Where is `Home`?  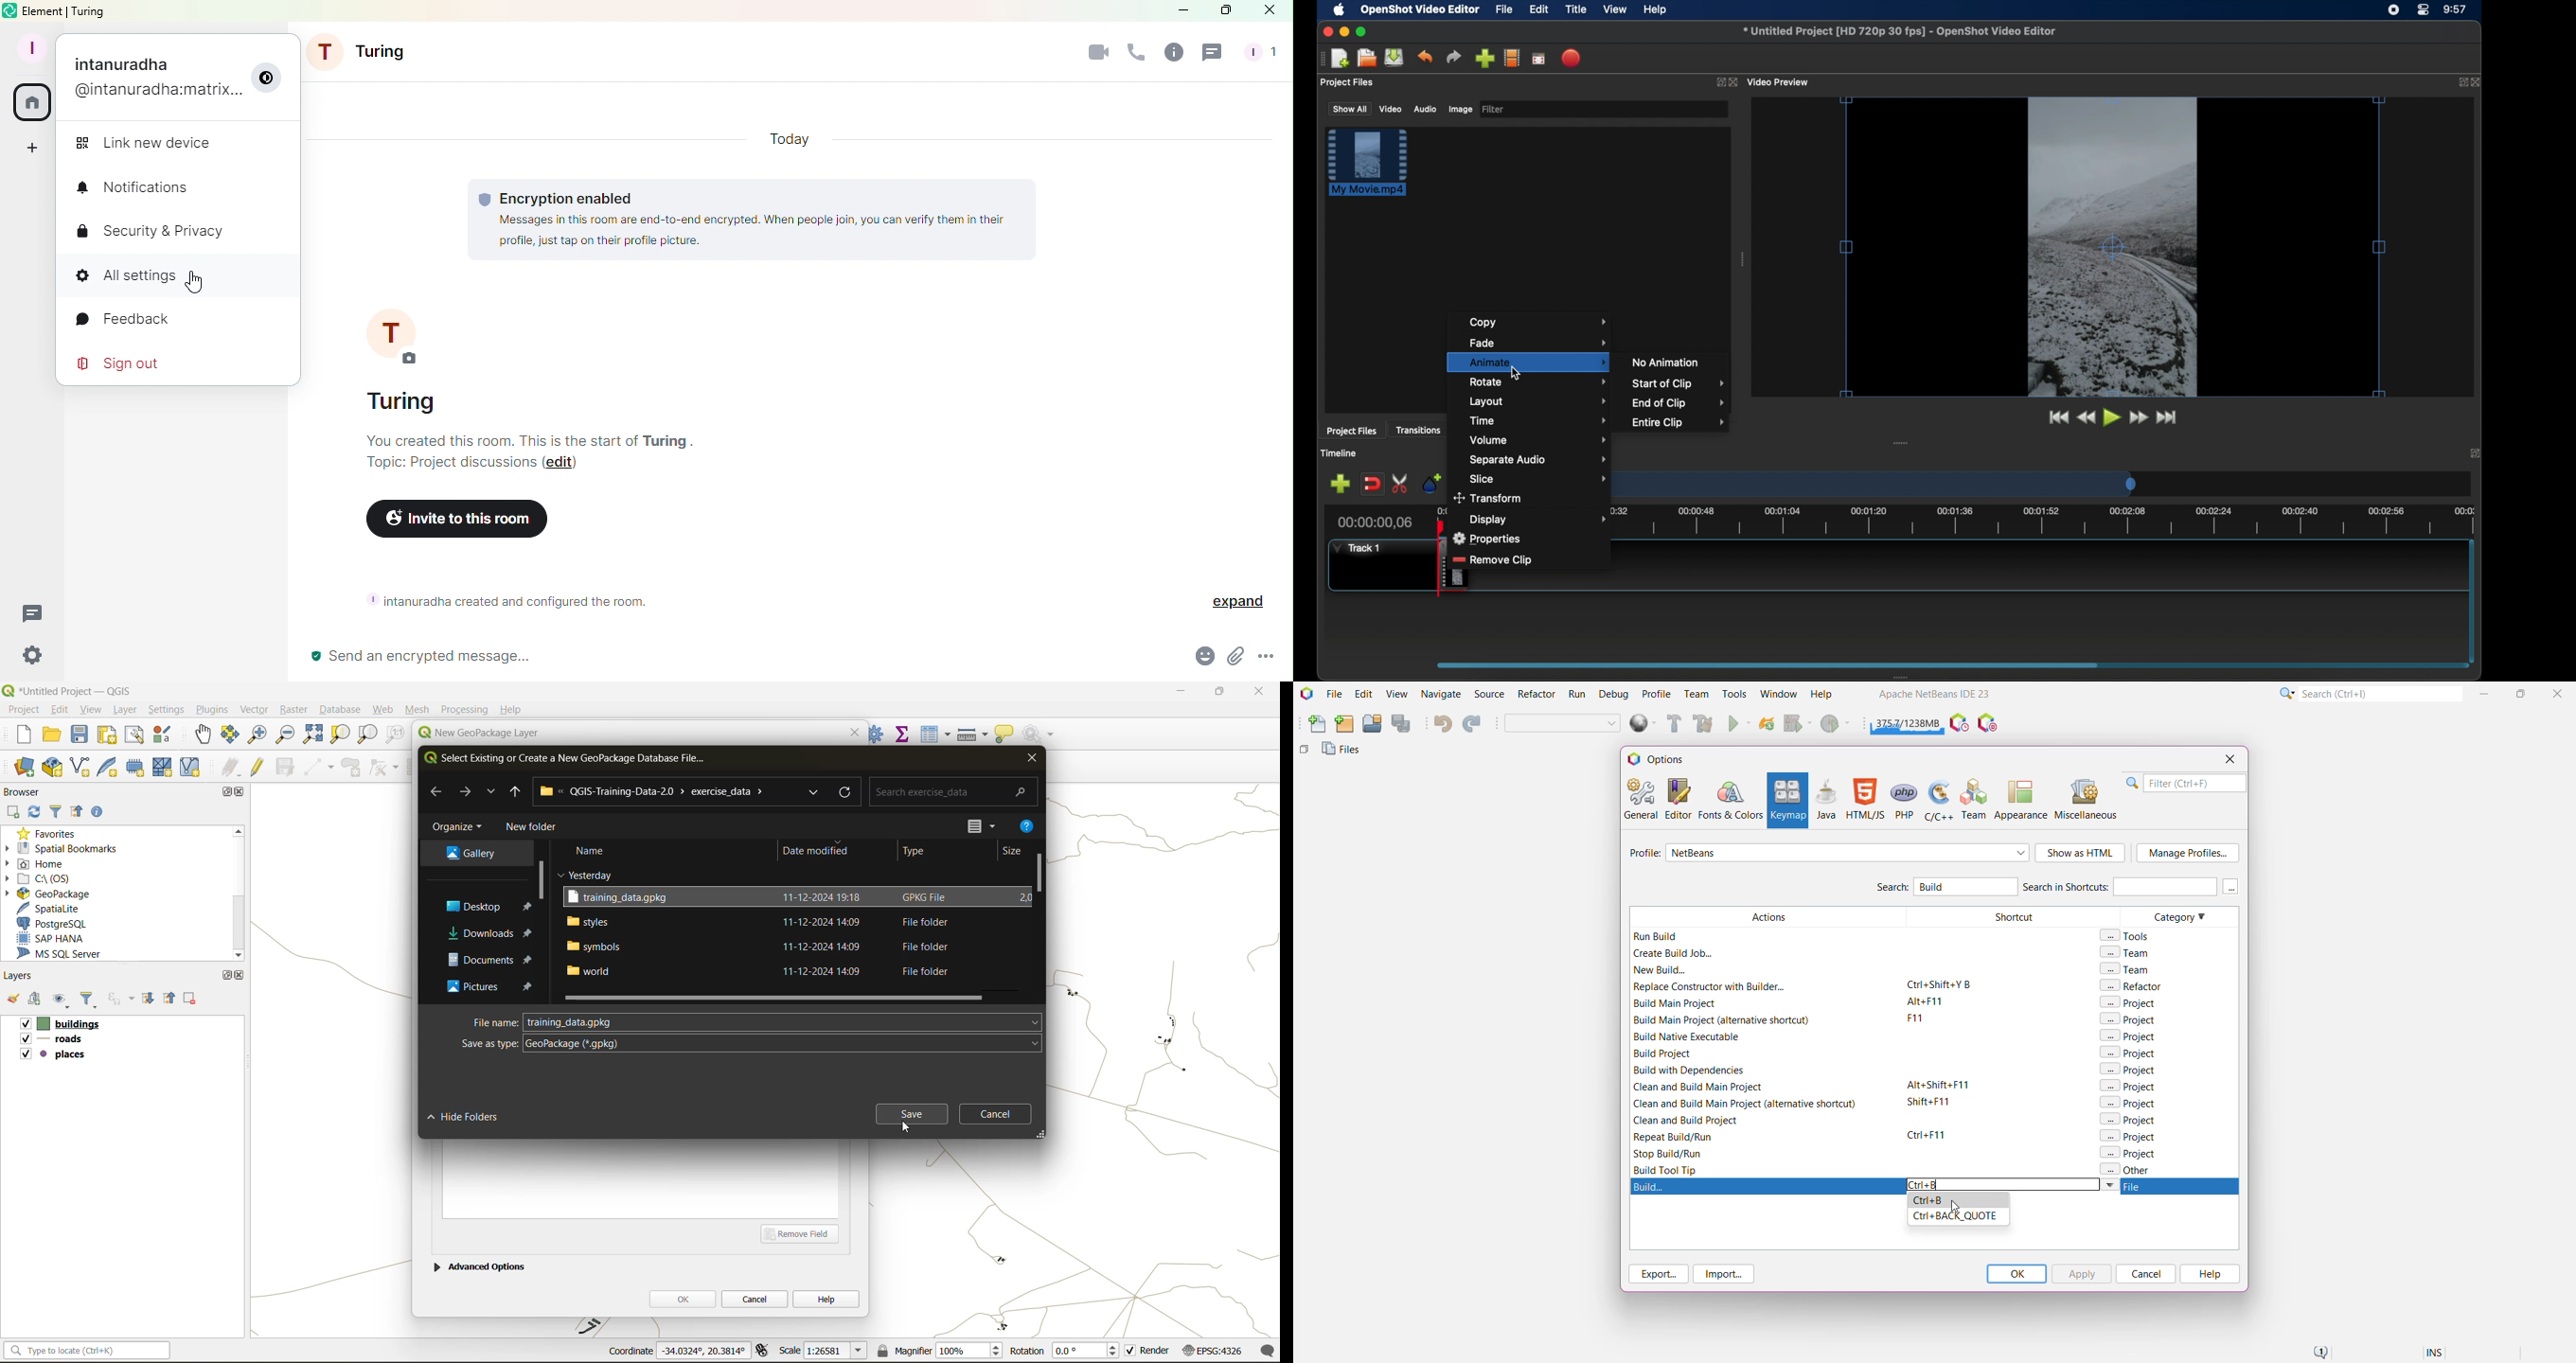 Home is located at coordinates (33, 104).